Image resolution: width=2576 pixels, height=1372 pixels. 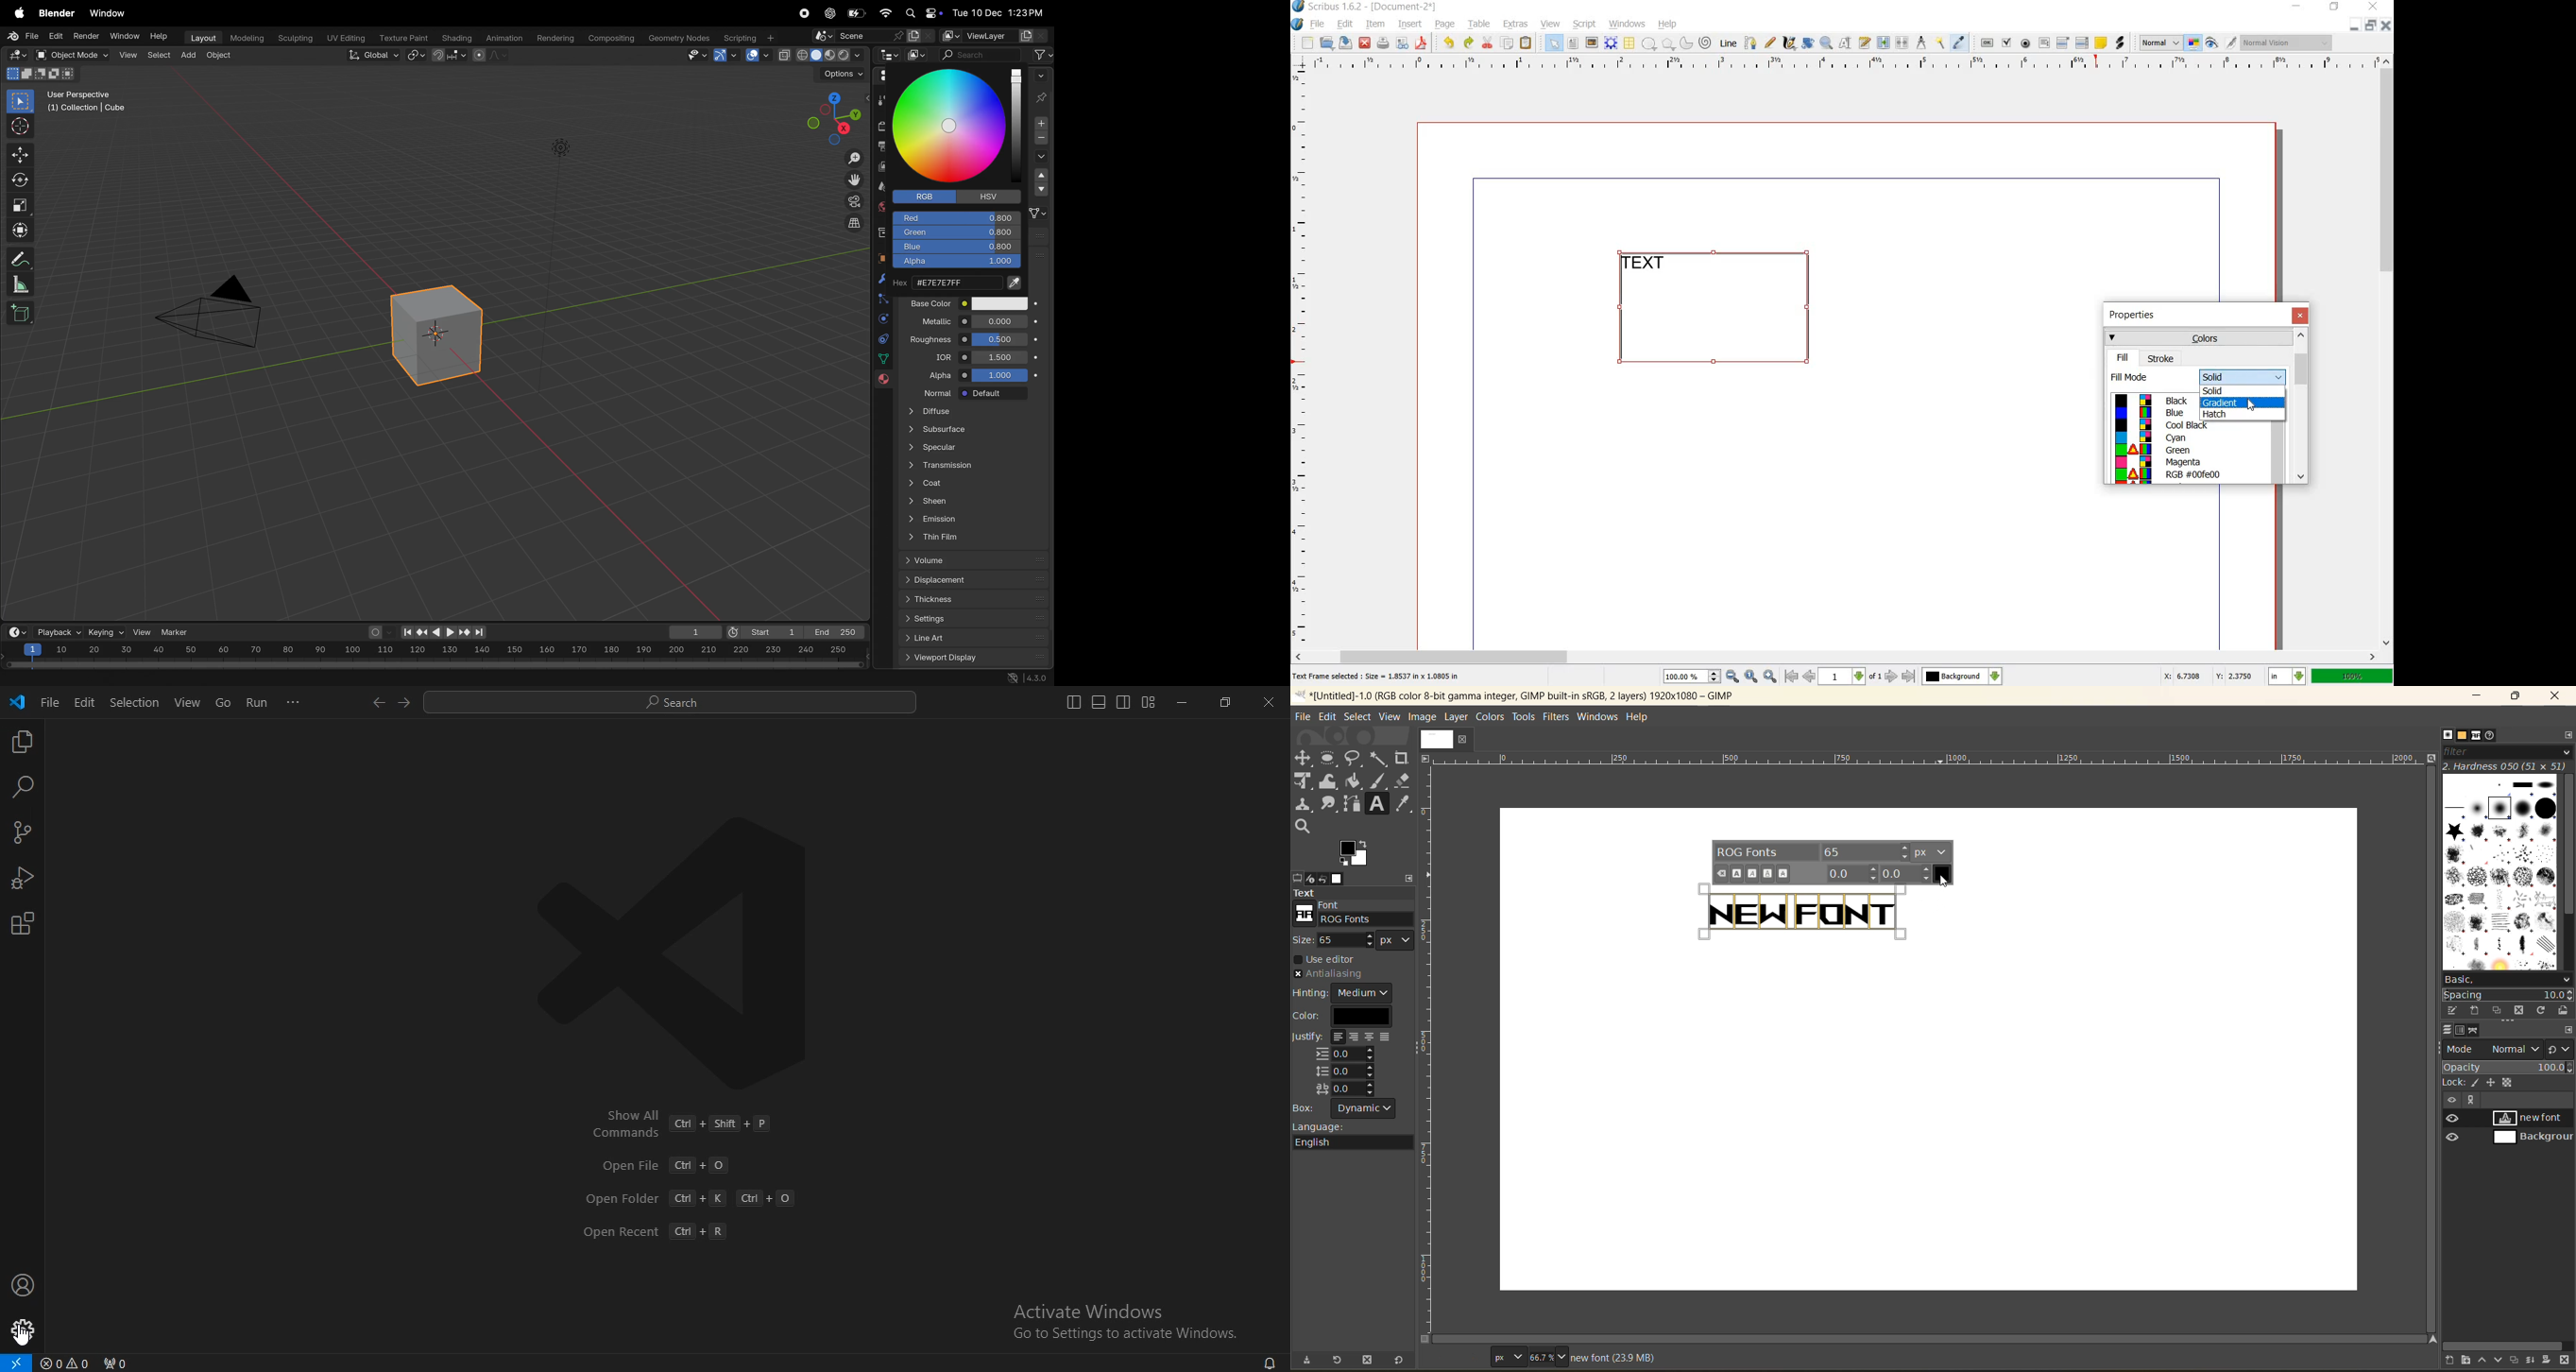 What do you see at coordinates (1445, 25) in the screenshot?
I see `page` at bounding box center [1445, 25].